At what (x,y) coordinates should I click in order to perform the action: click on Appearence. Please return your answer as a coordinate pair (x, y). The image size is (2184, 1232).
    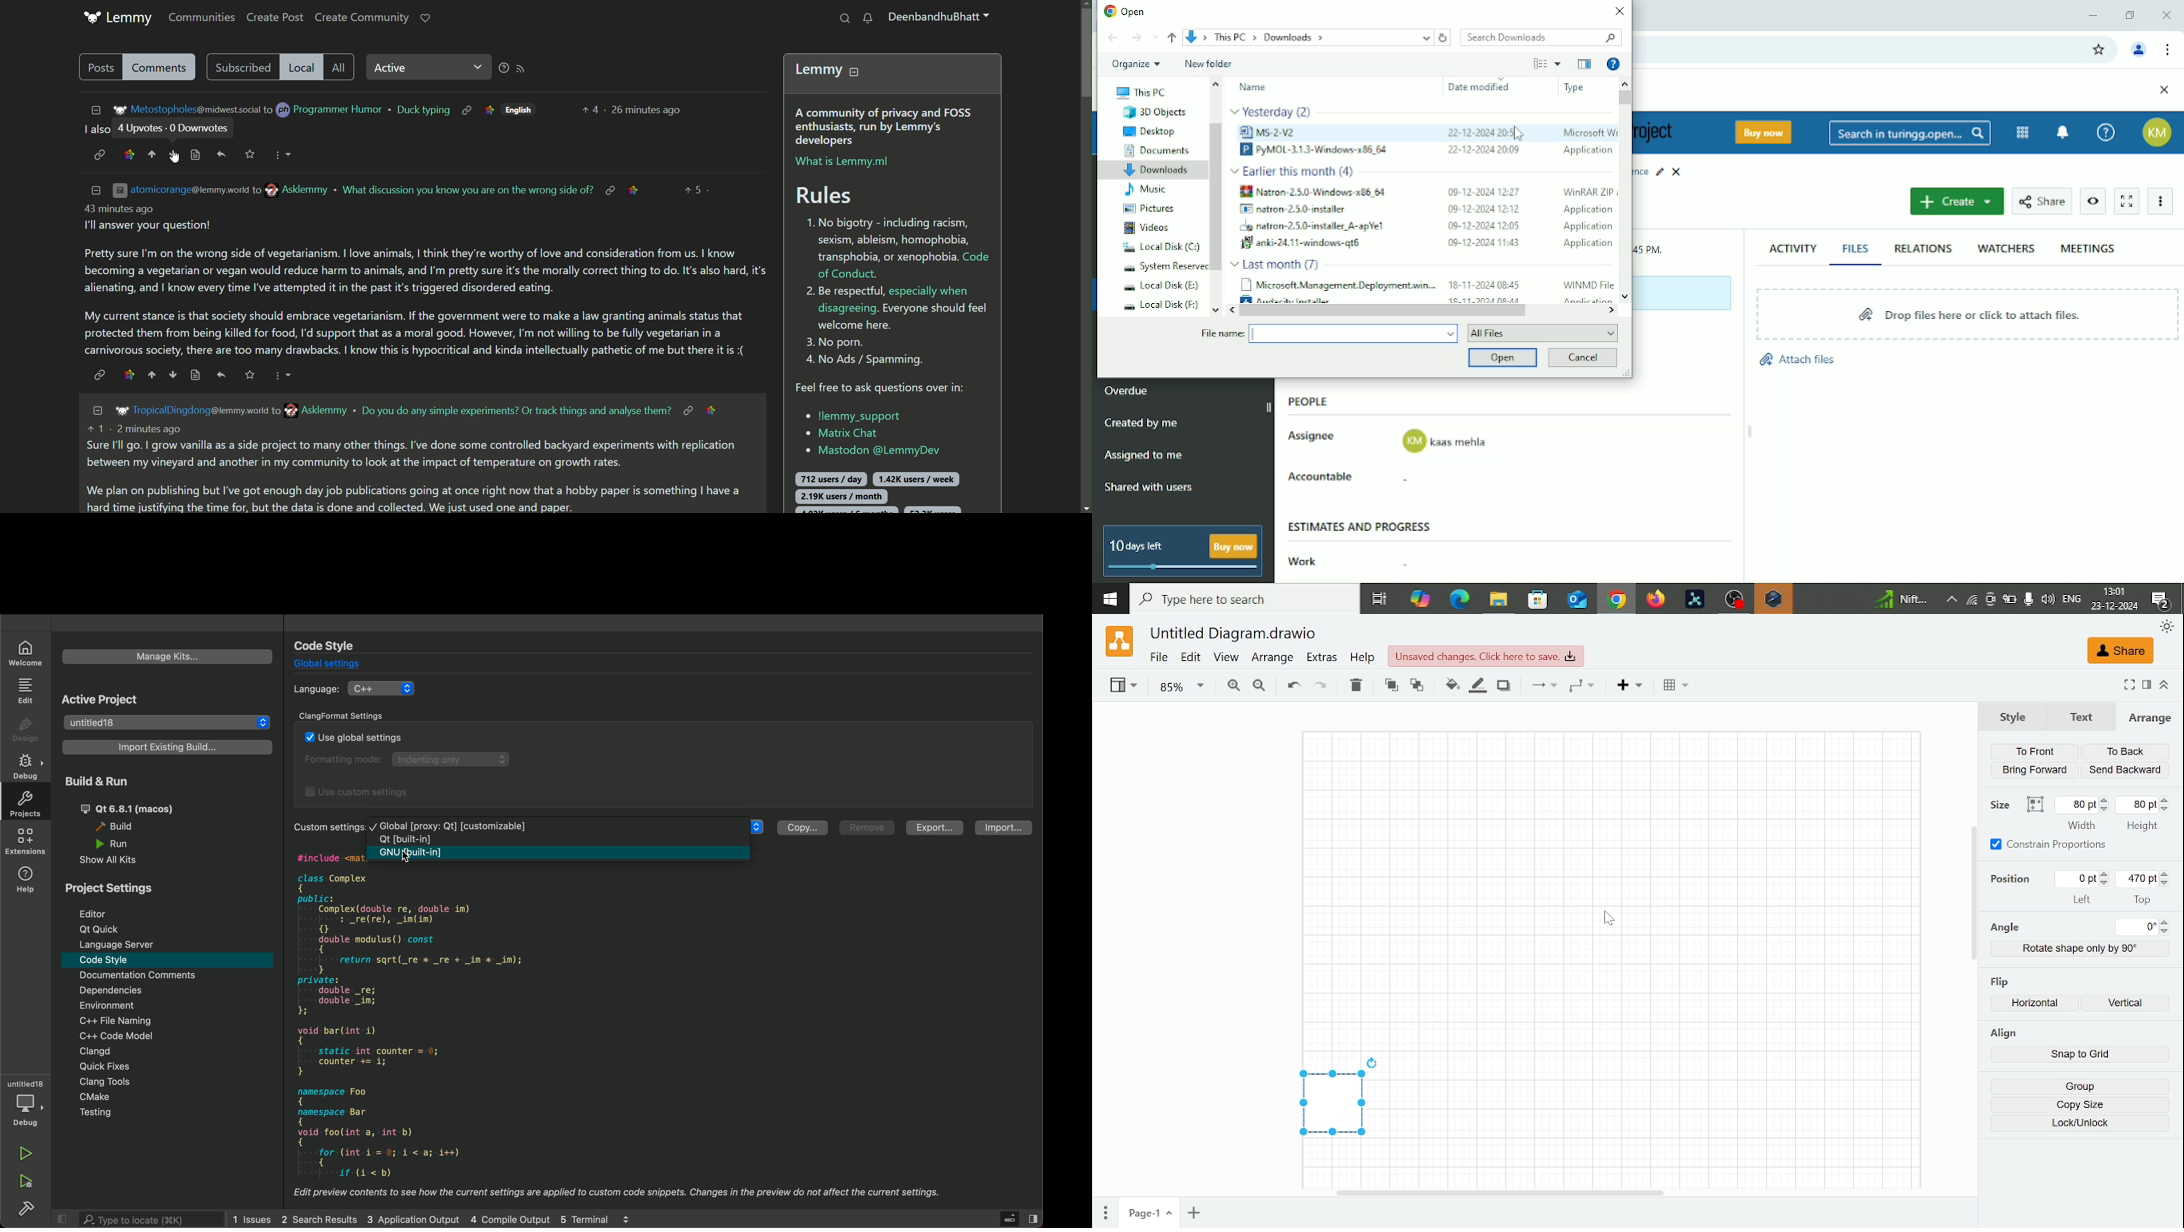
    Looking at the image, I should click on (2167, 627).